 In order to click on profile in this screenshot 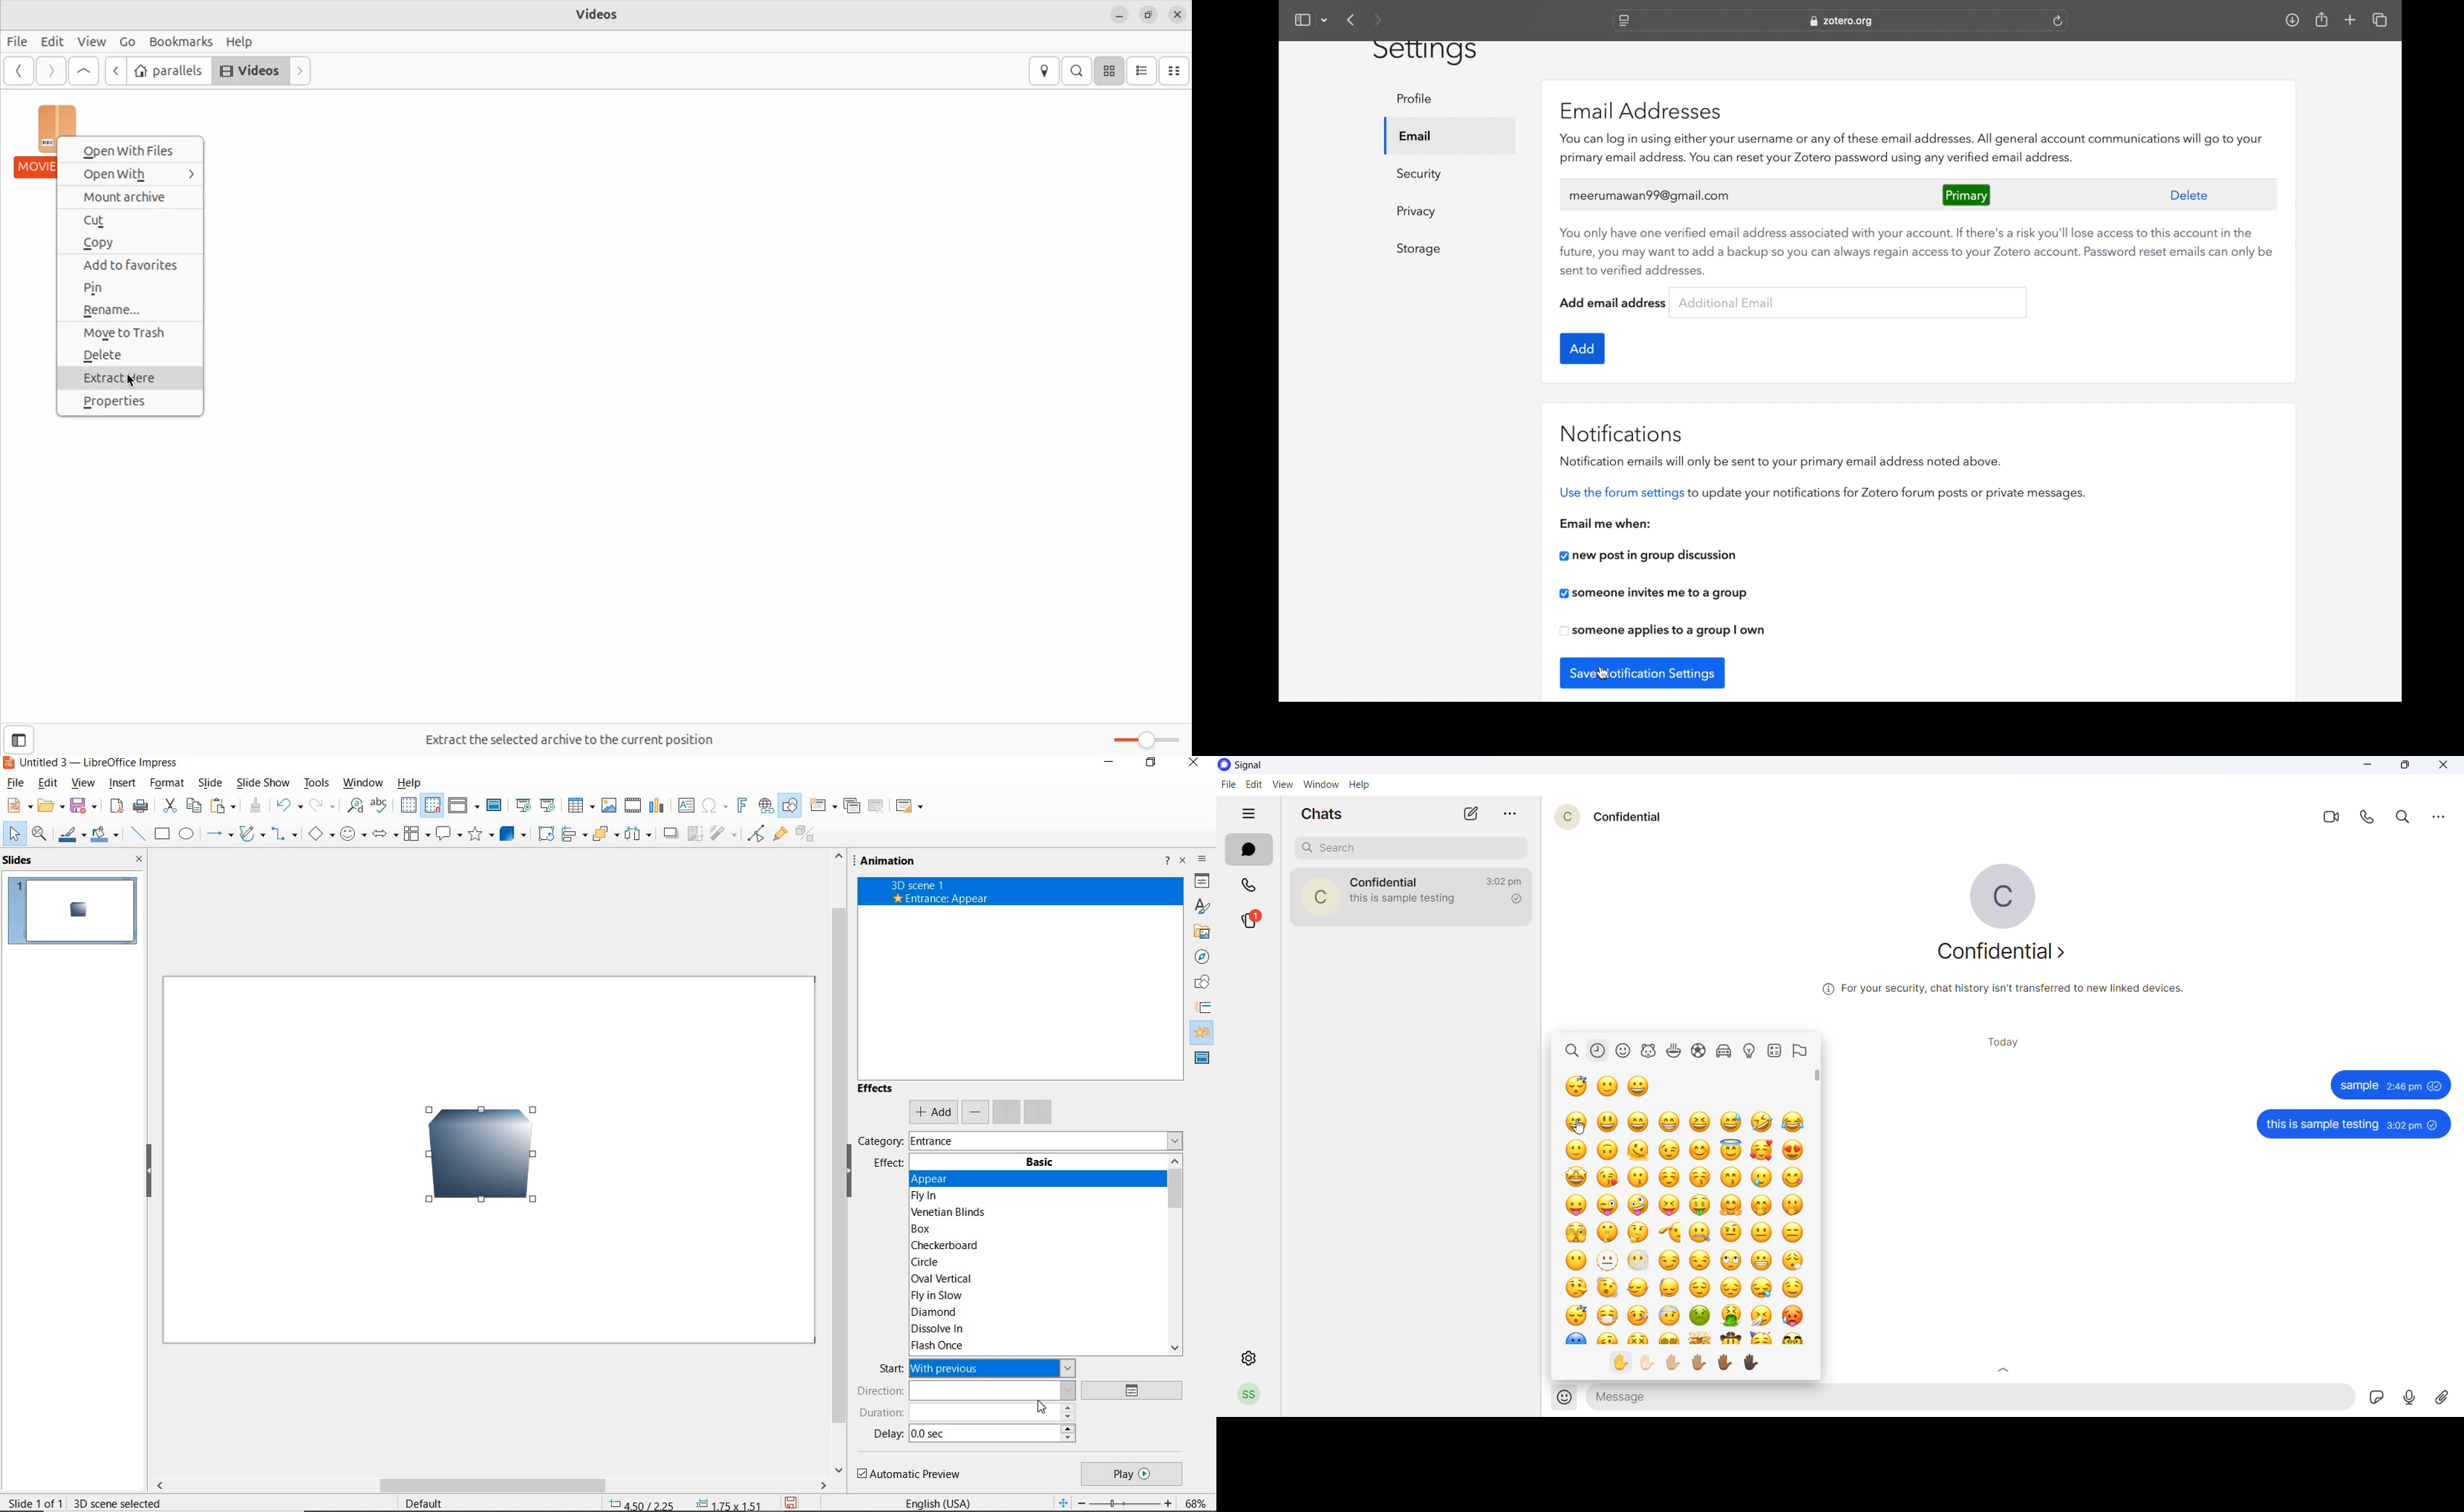, I will do `click(1415, 99)`.